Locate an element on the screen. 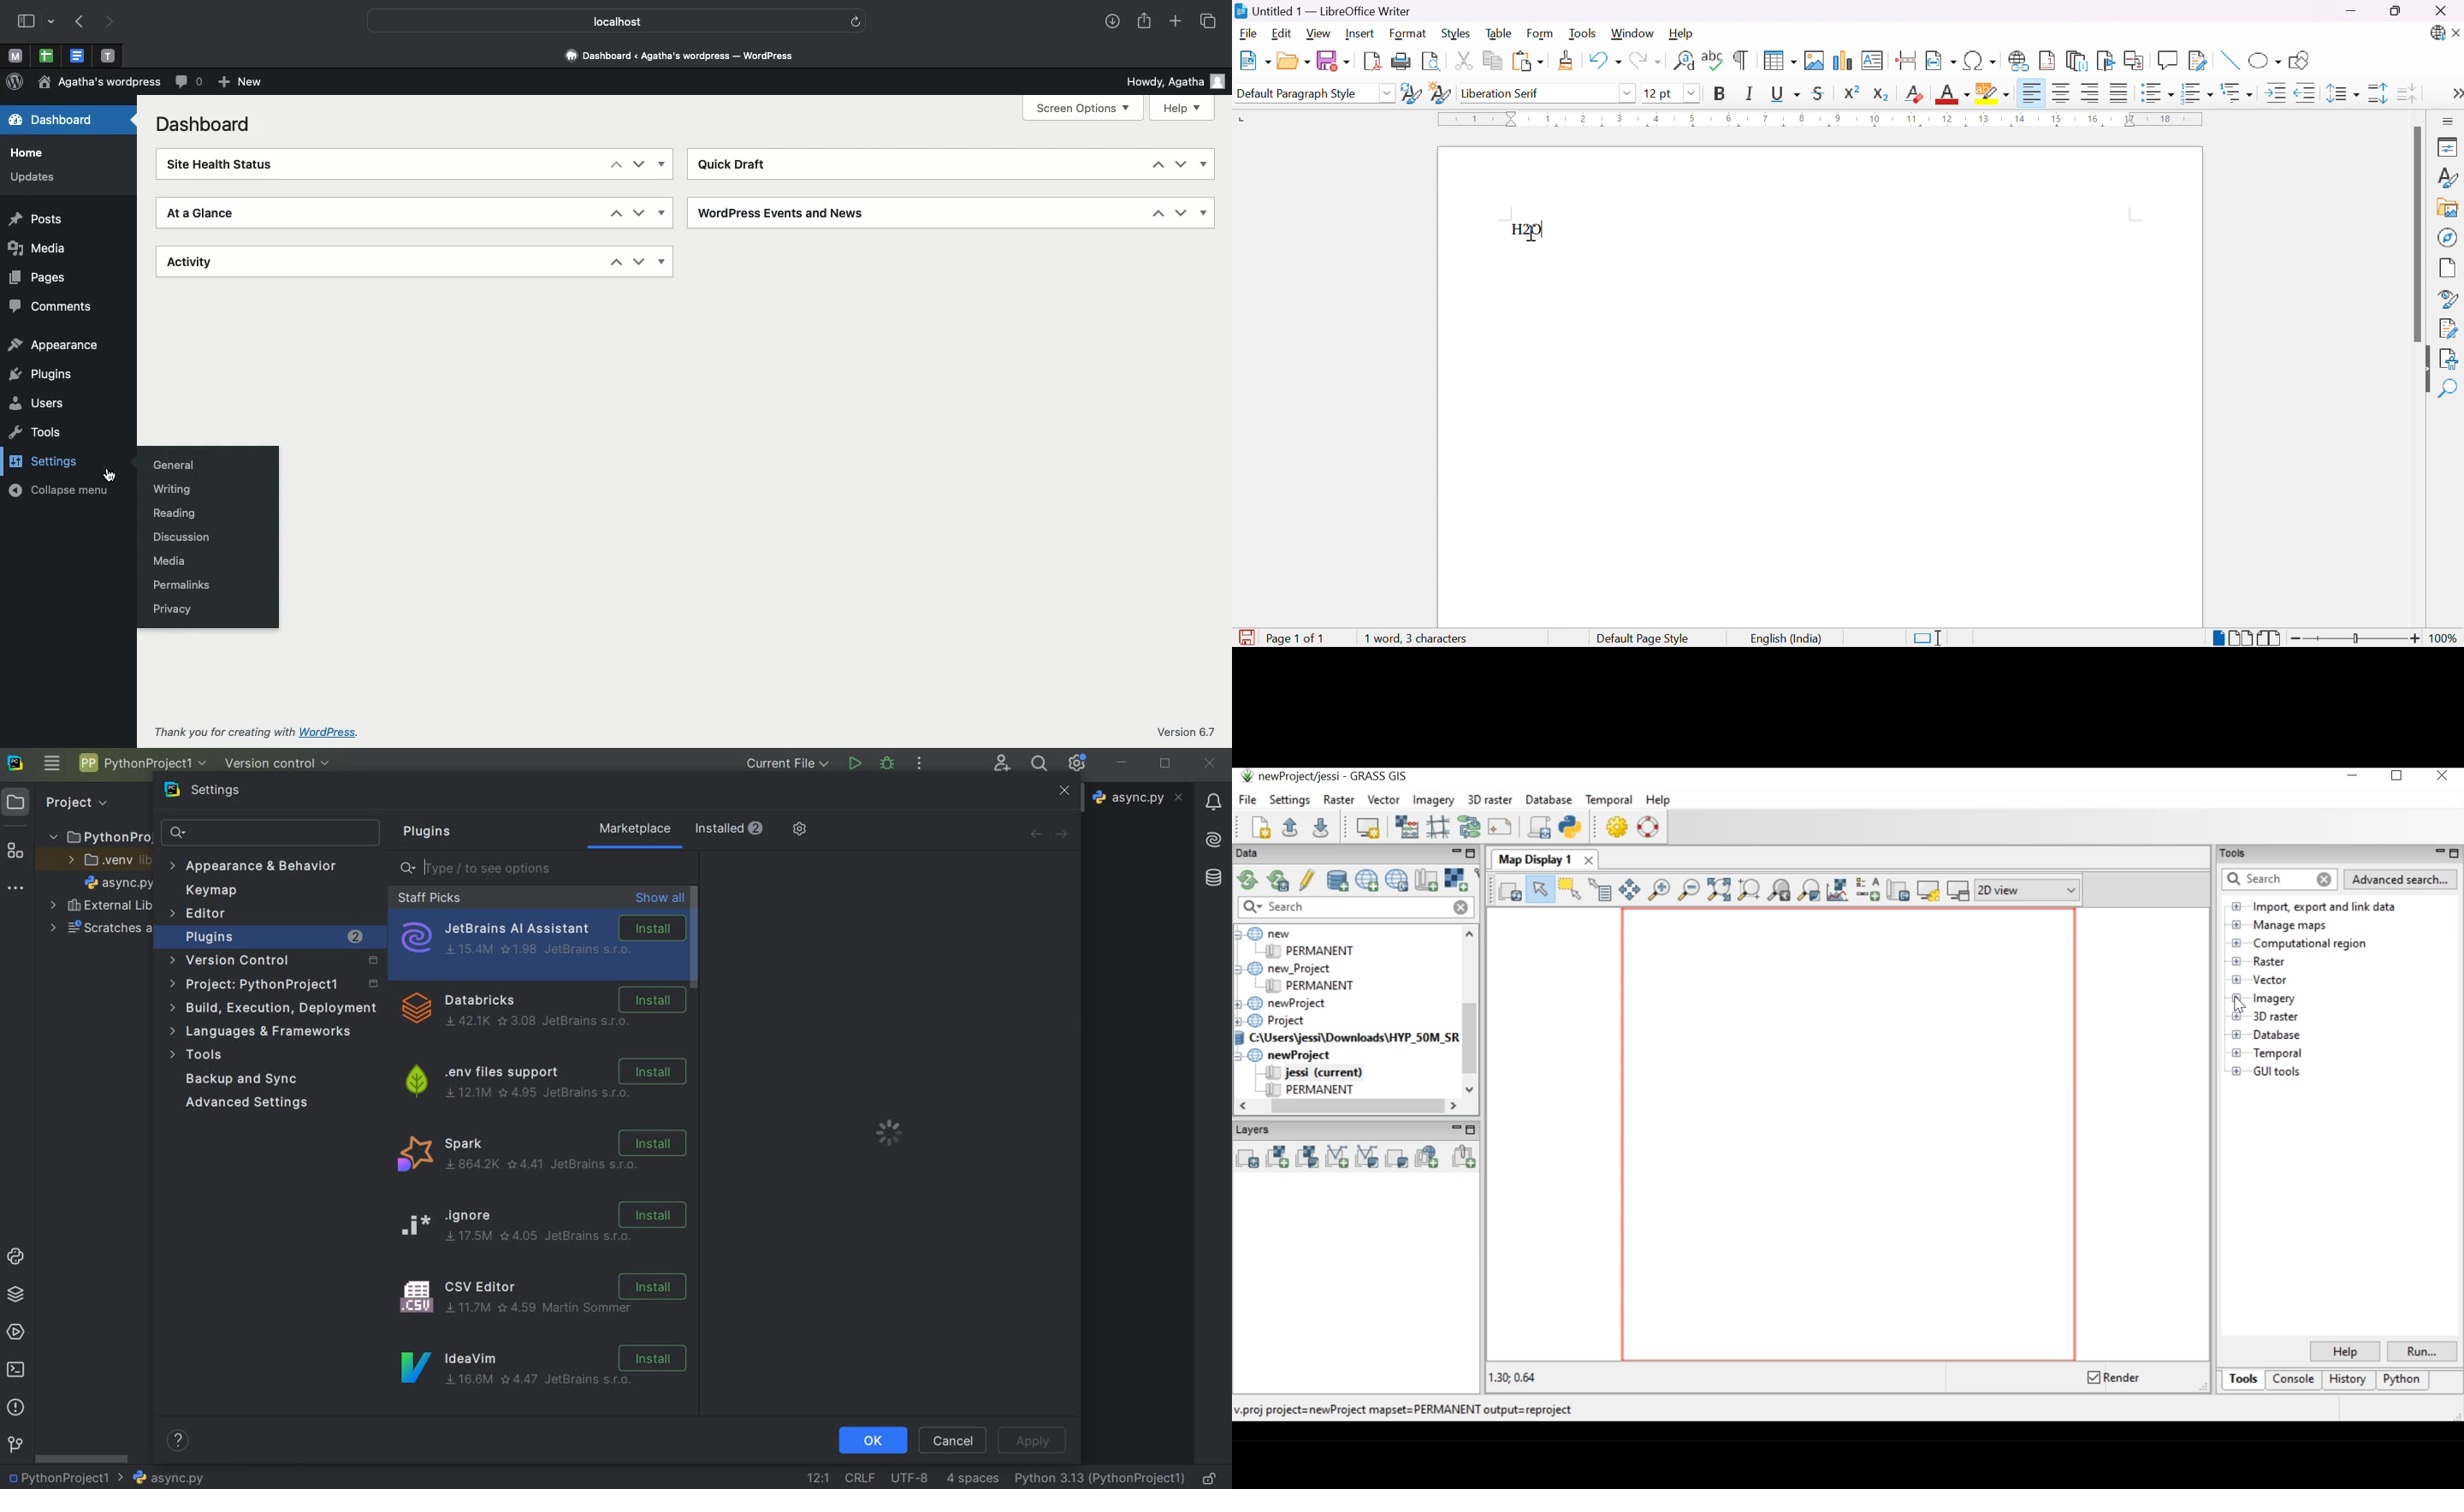  build, execution, deployment is located at coordinates (274, 1009).